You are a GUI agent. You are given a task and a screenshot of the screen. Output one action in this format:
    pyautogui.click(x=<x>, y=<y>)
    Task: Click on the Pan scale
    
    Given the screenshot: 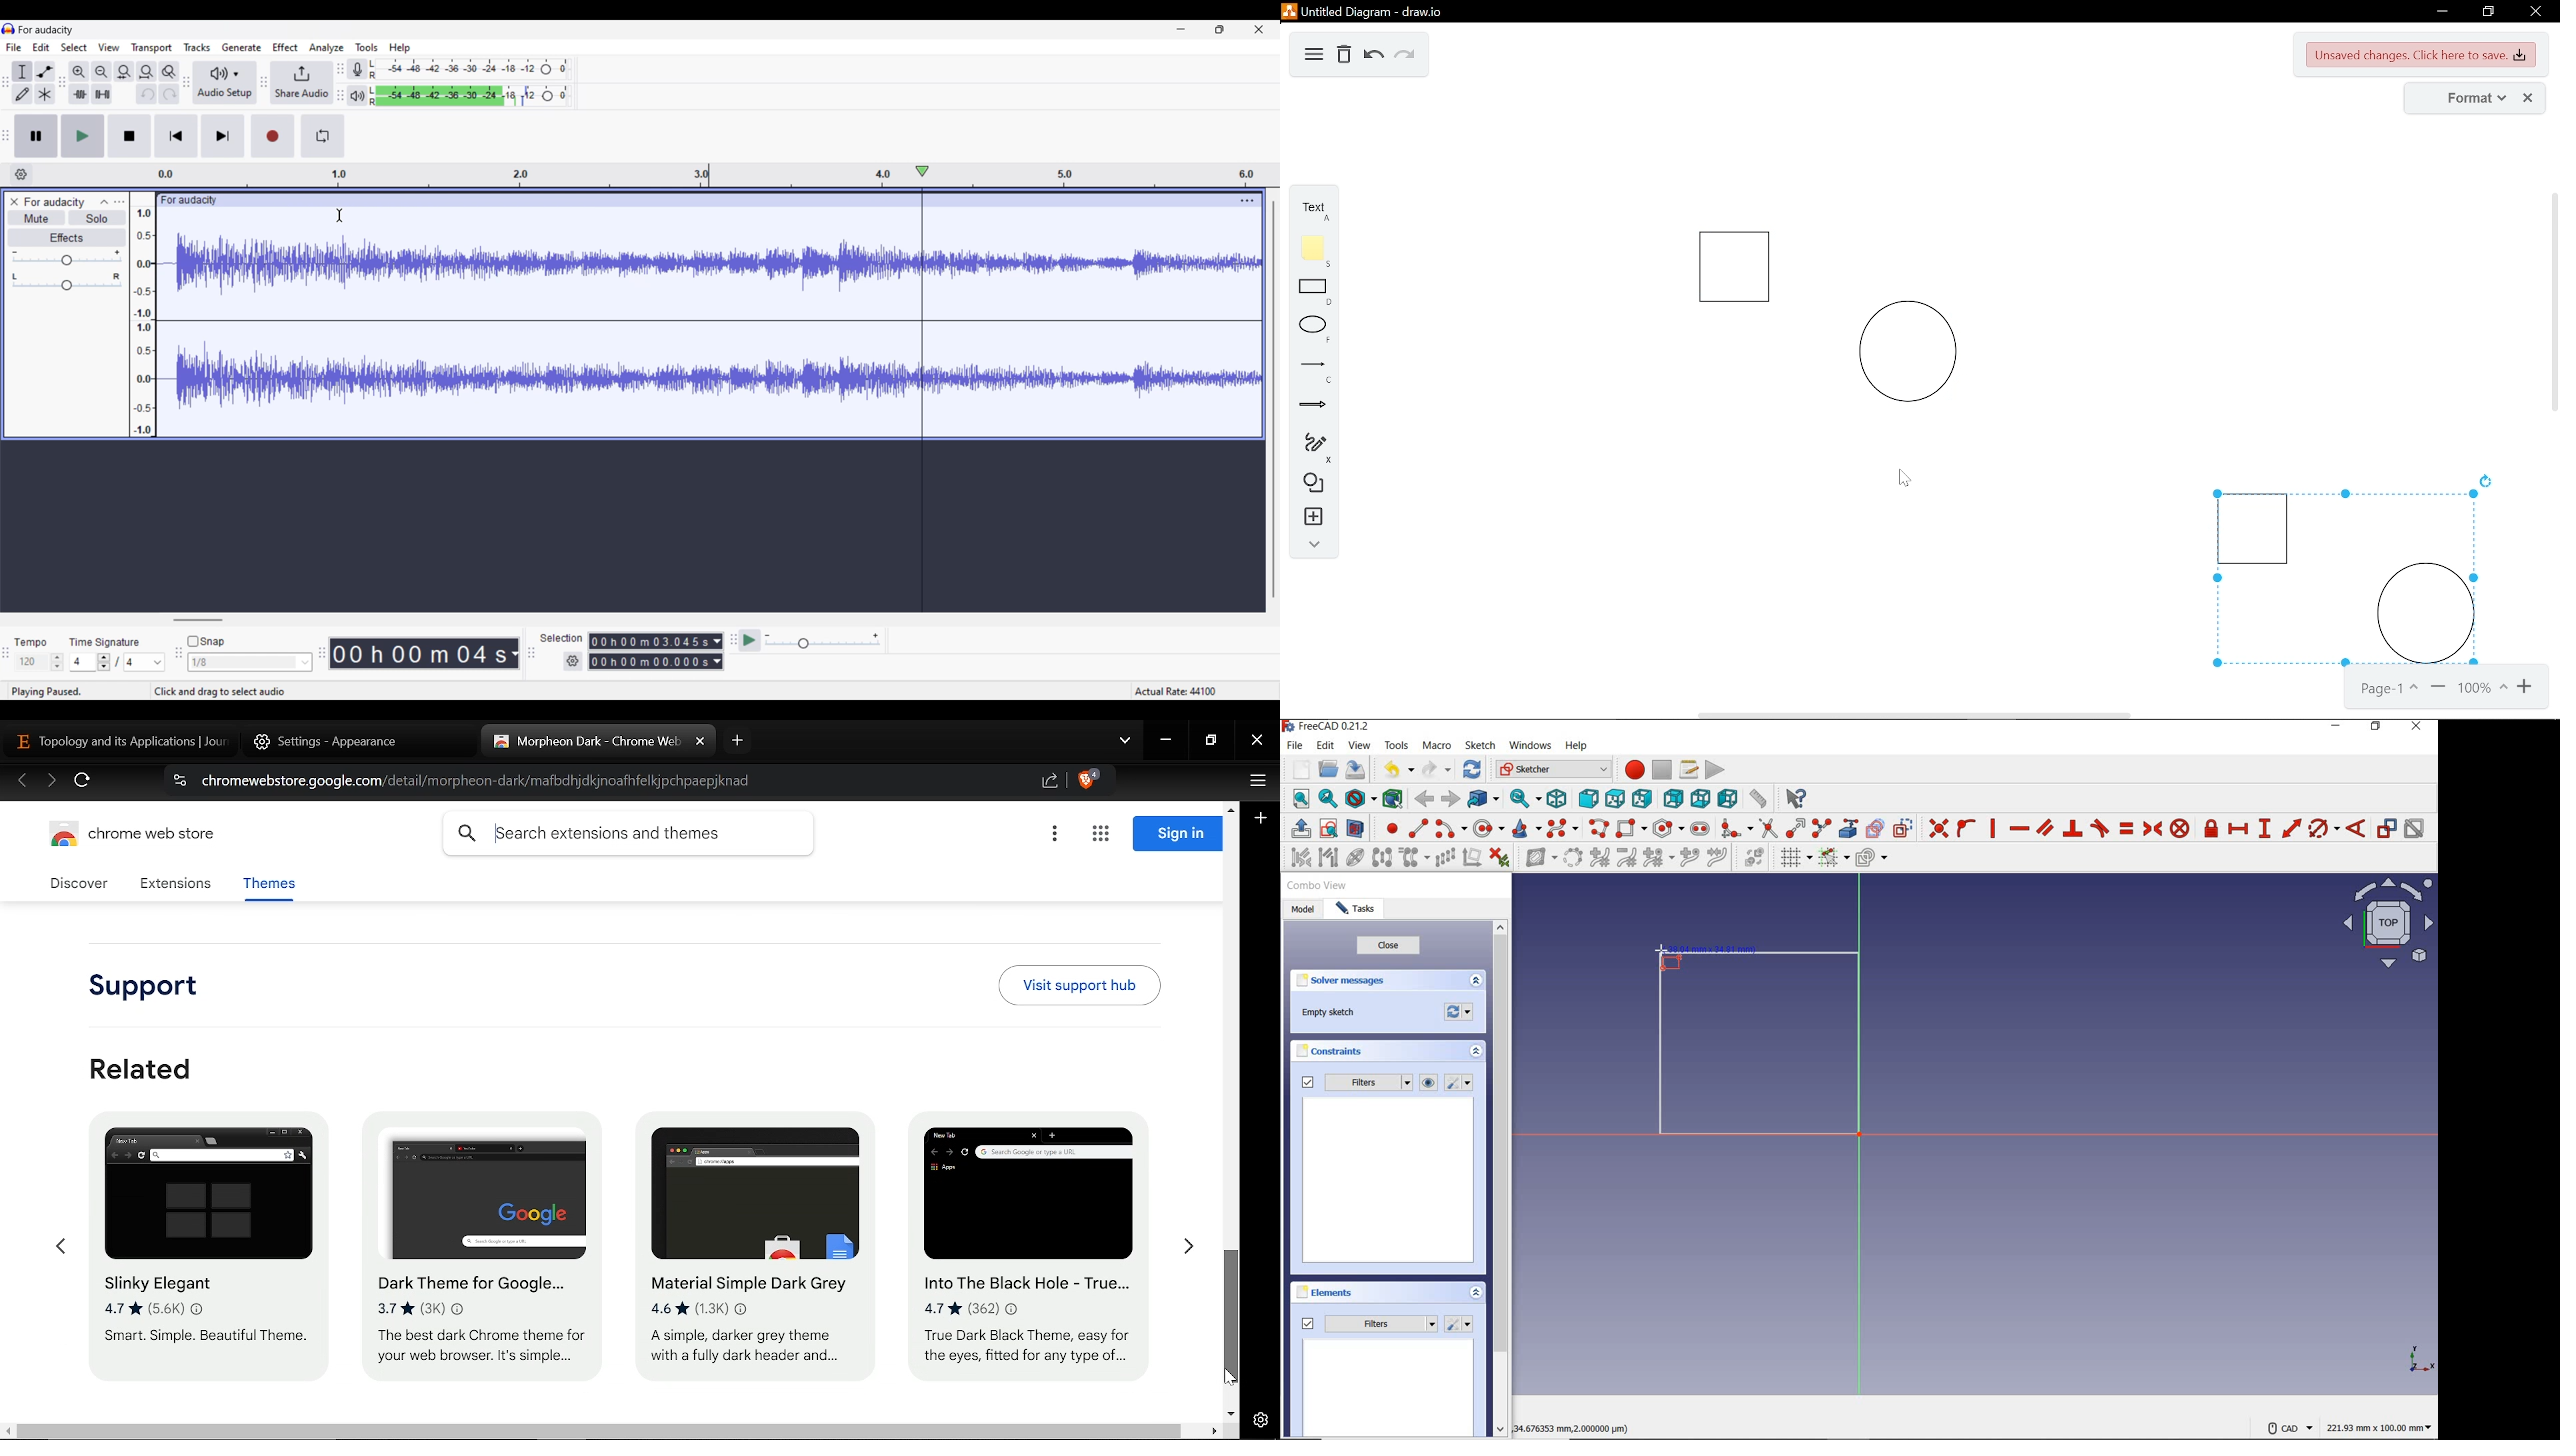 What is the action you would take?
    pyautogui.click(x=66, y=281)
    